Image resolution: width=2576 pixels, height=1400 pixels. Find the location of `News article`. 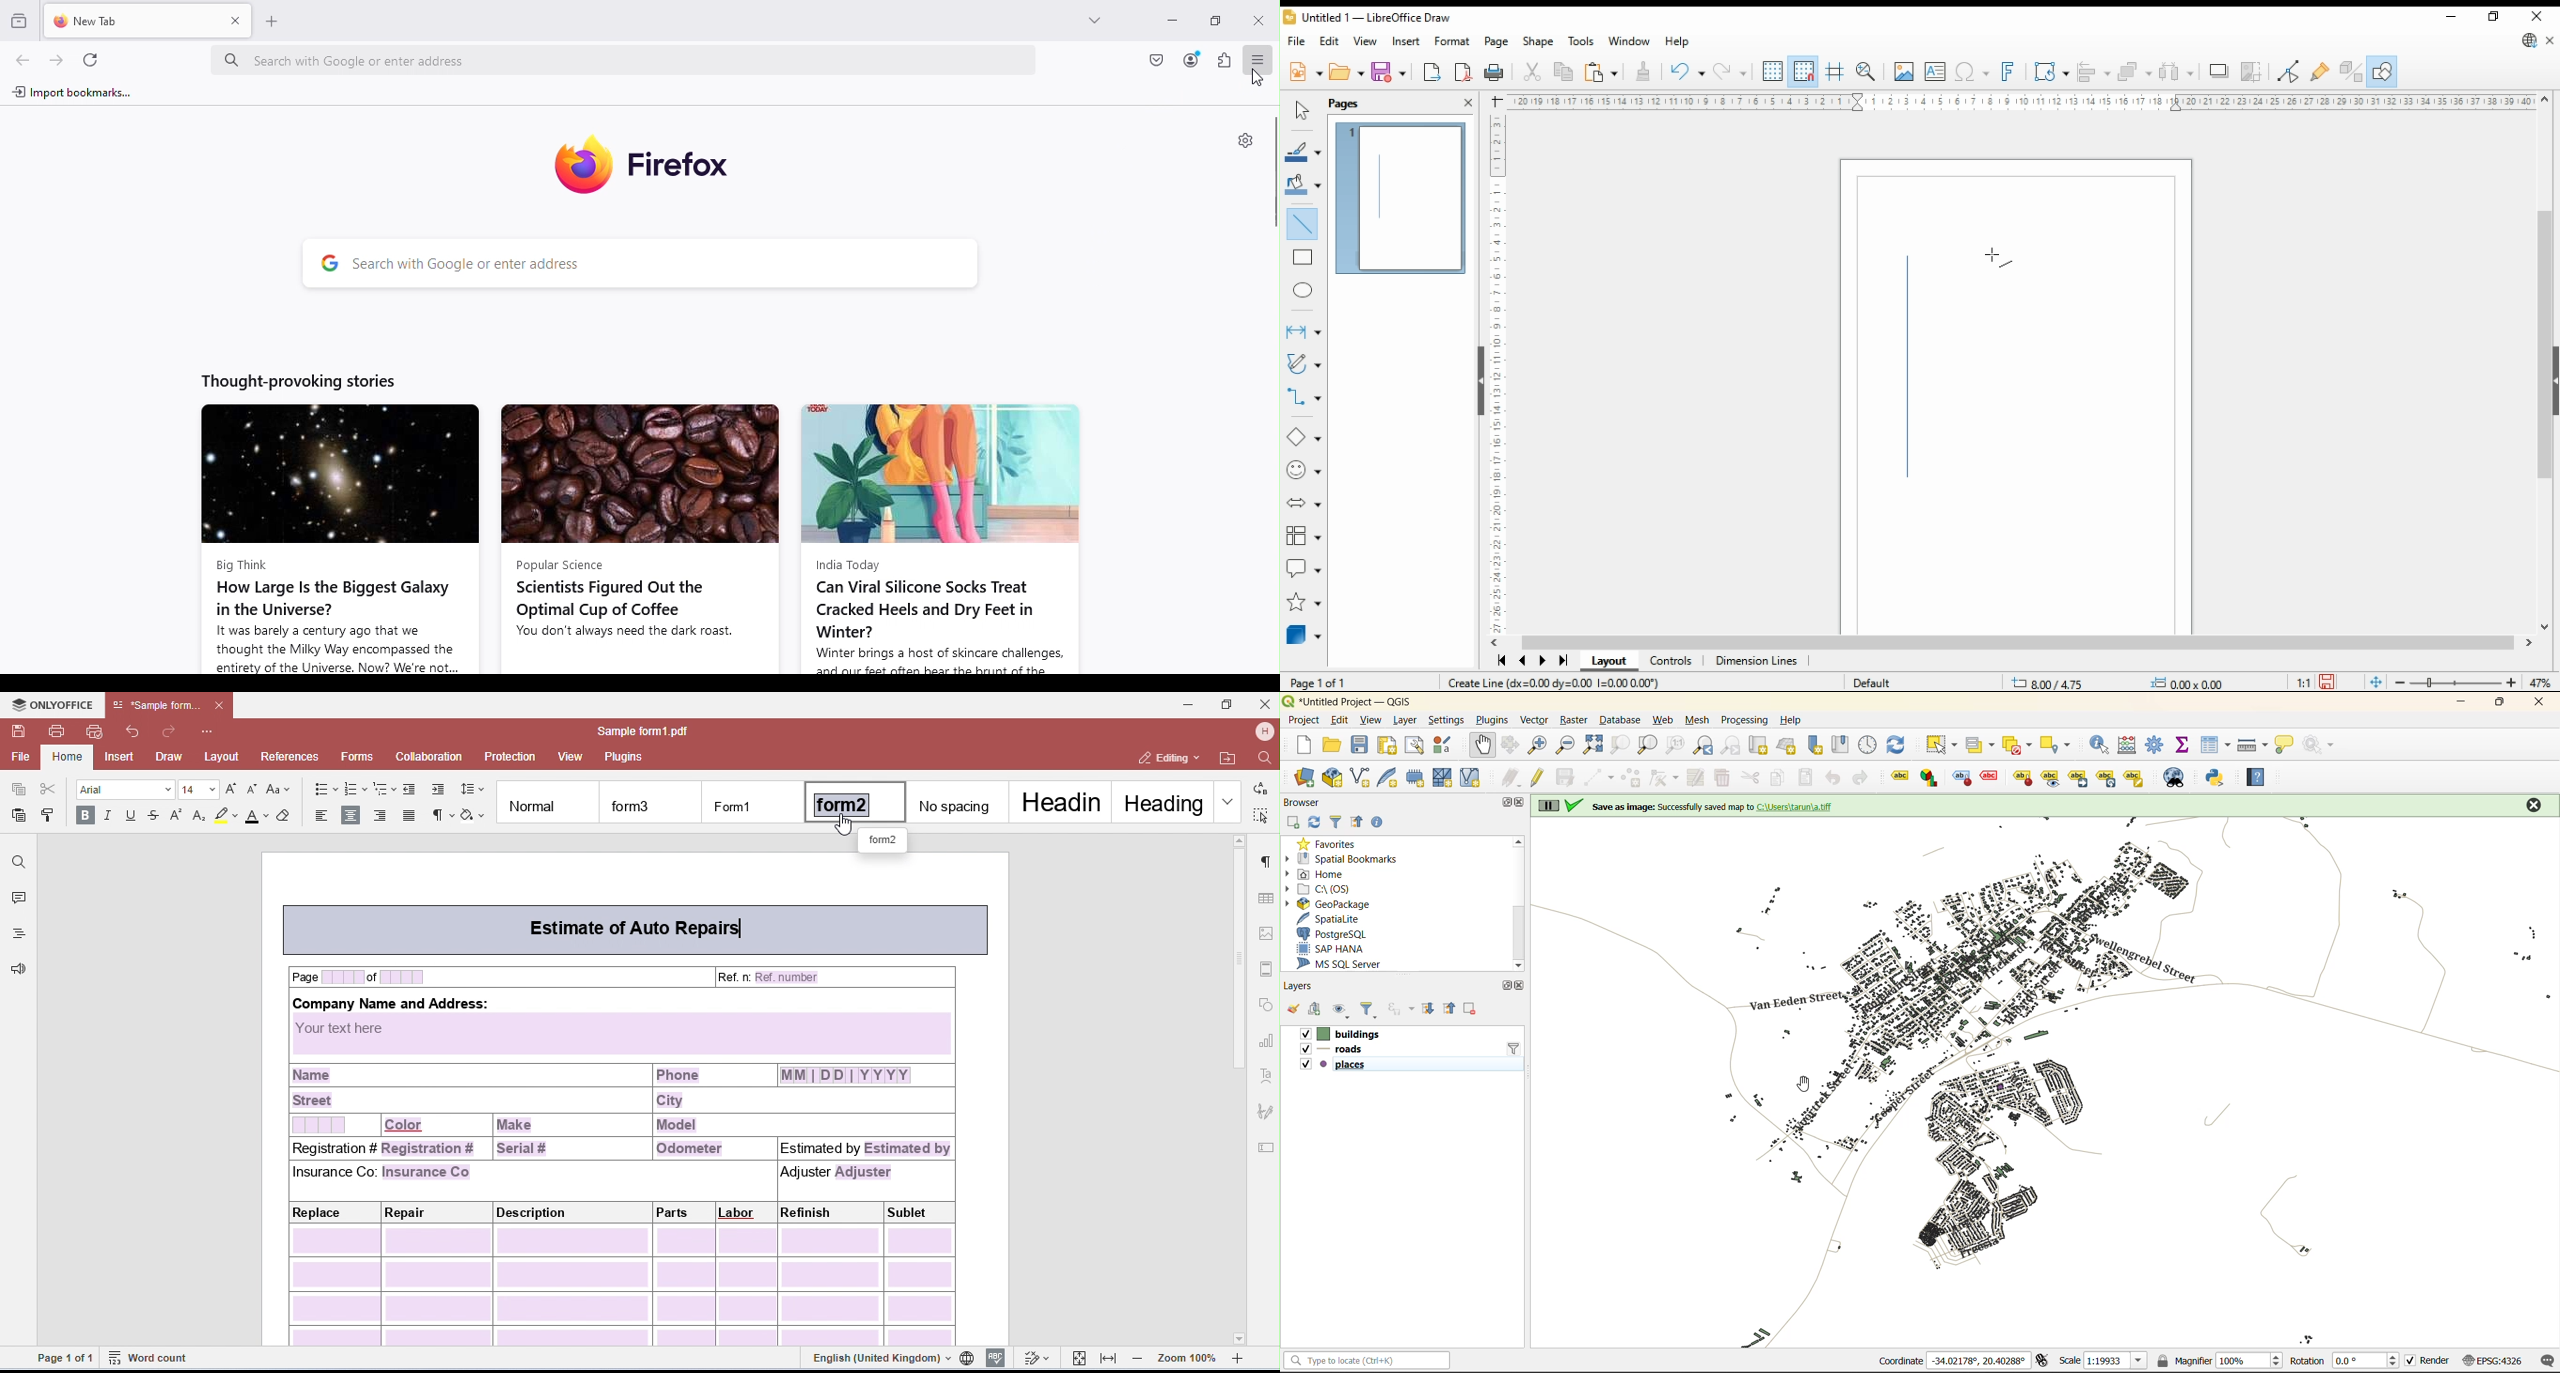

News article is located at coordinates (639, 538).